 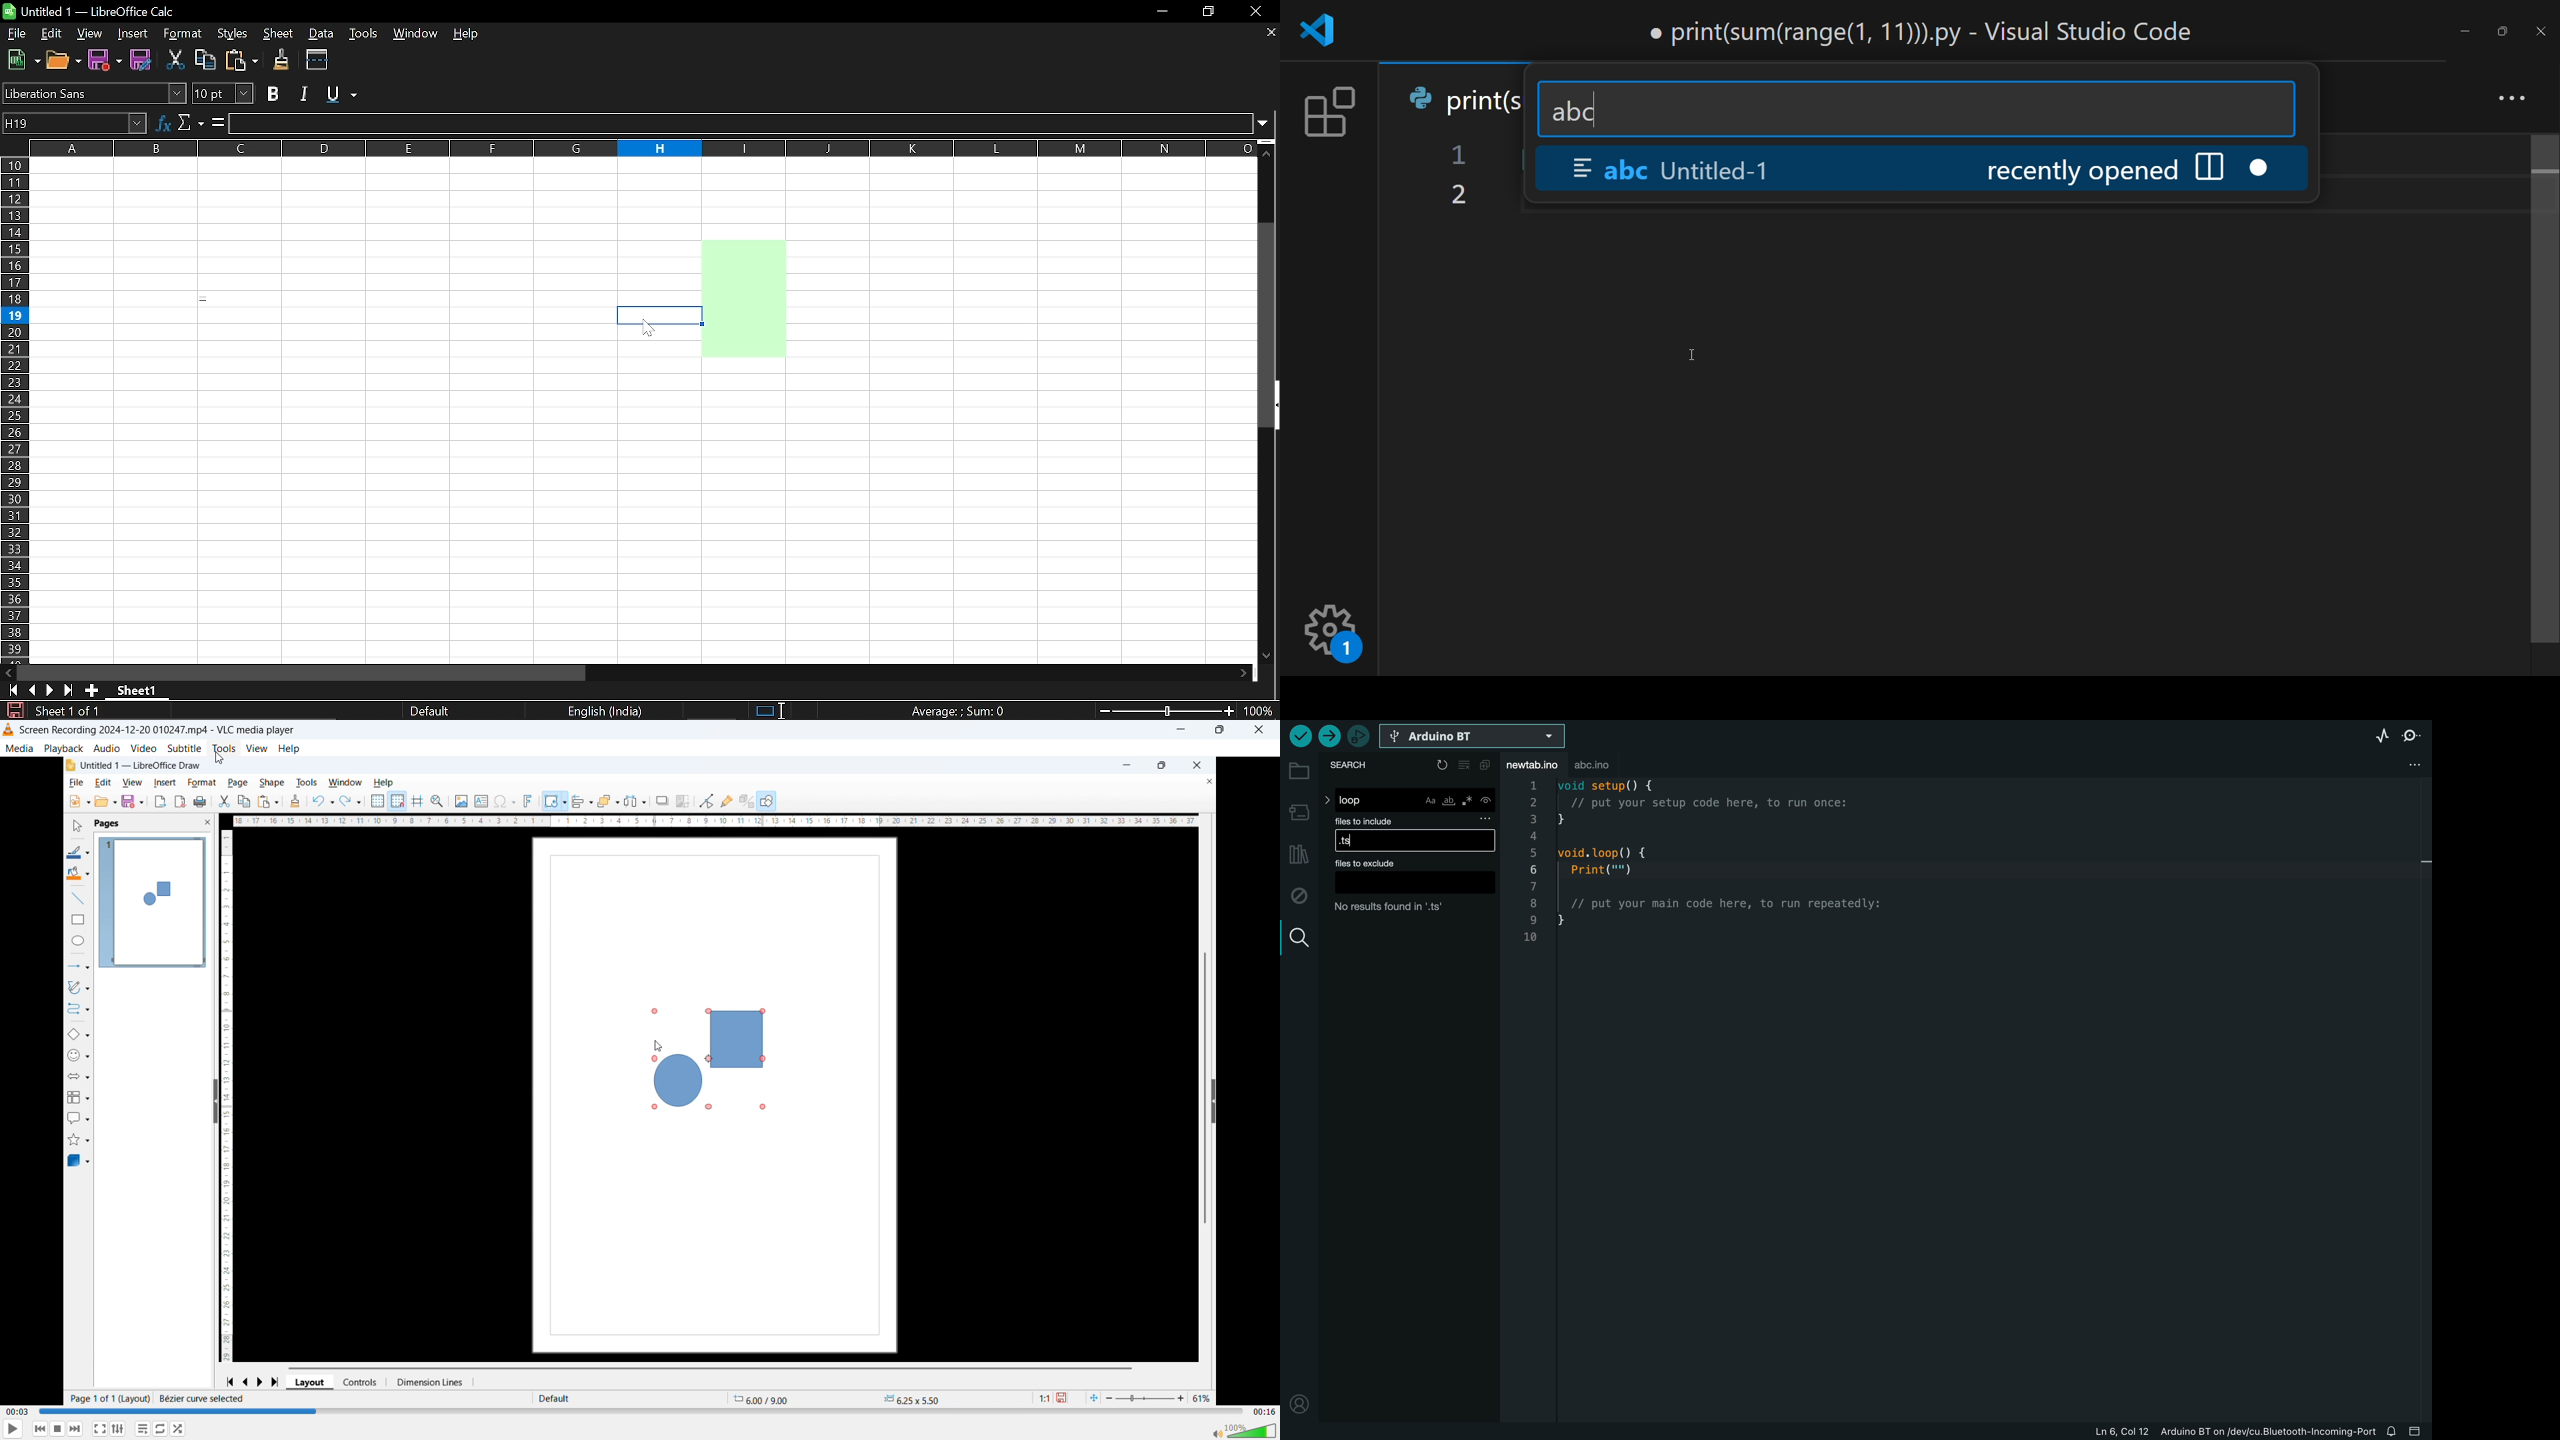 What do you see at coordinates (417, 35) in the screenshot?
I see `Window` at bounding box center [417, 35].